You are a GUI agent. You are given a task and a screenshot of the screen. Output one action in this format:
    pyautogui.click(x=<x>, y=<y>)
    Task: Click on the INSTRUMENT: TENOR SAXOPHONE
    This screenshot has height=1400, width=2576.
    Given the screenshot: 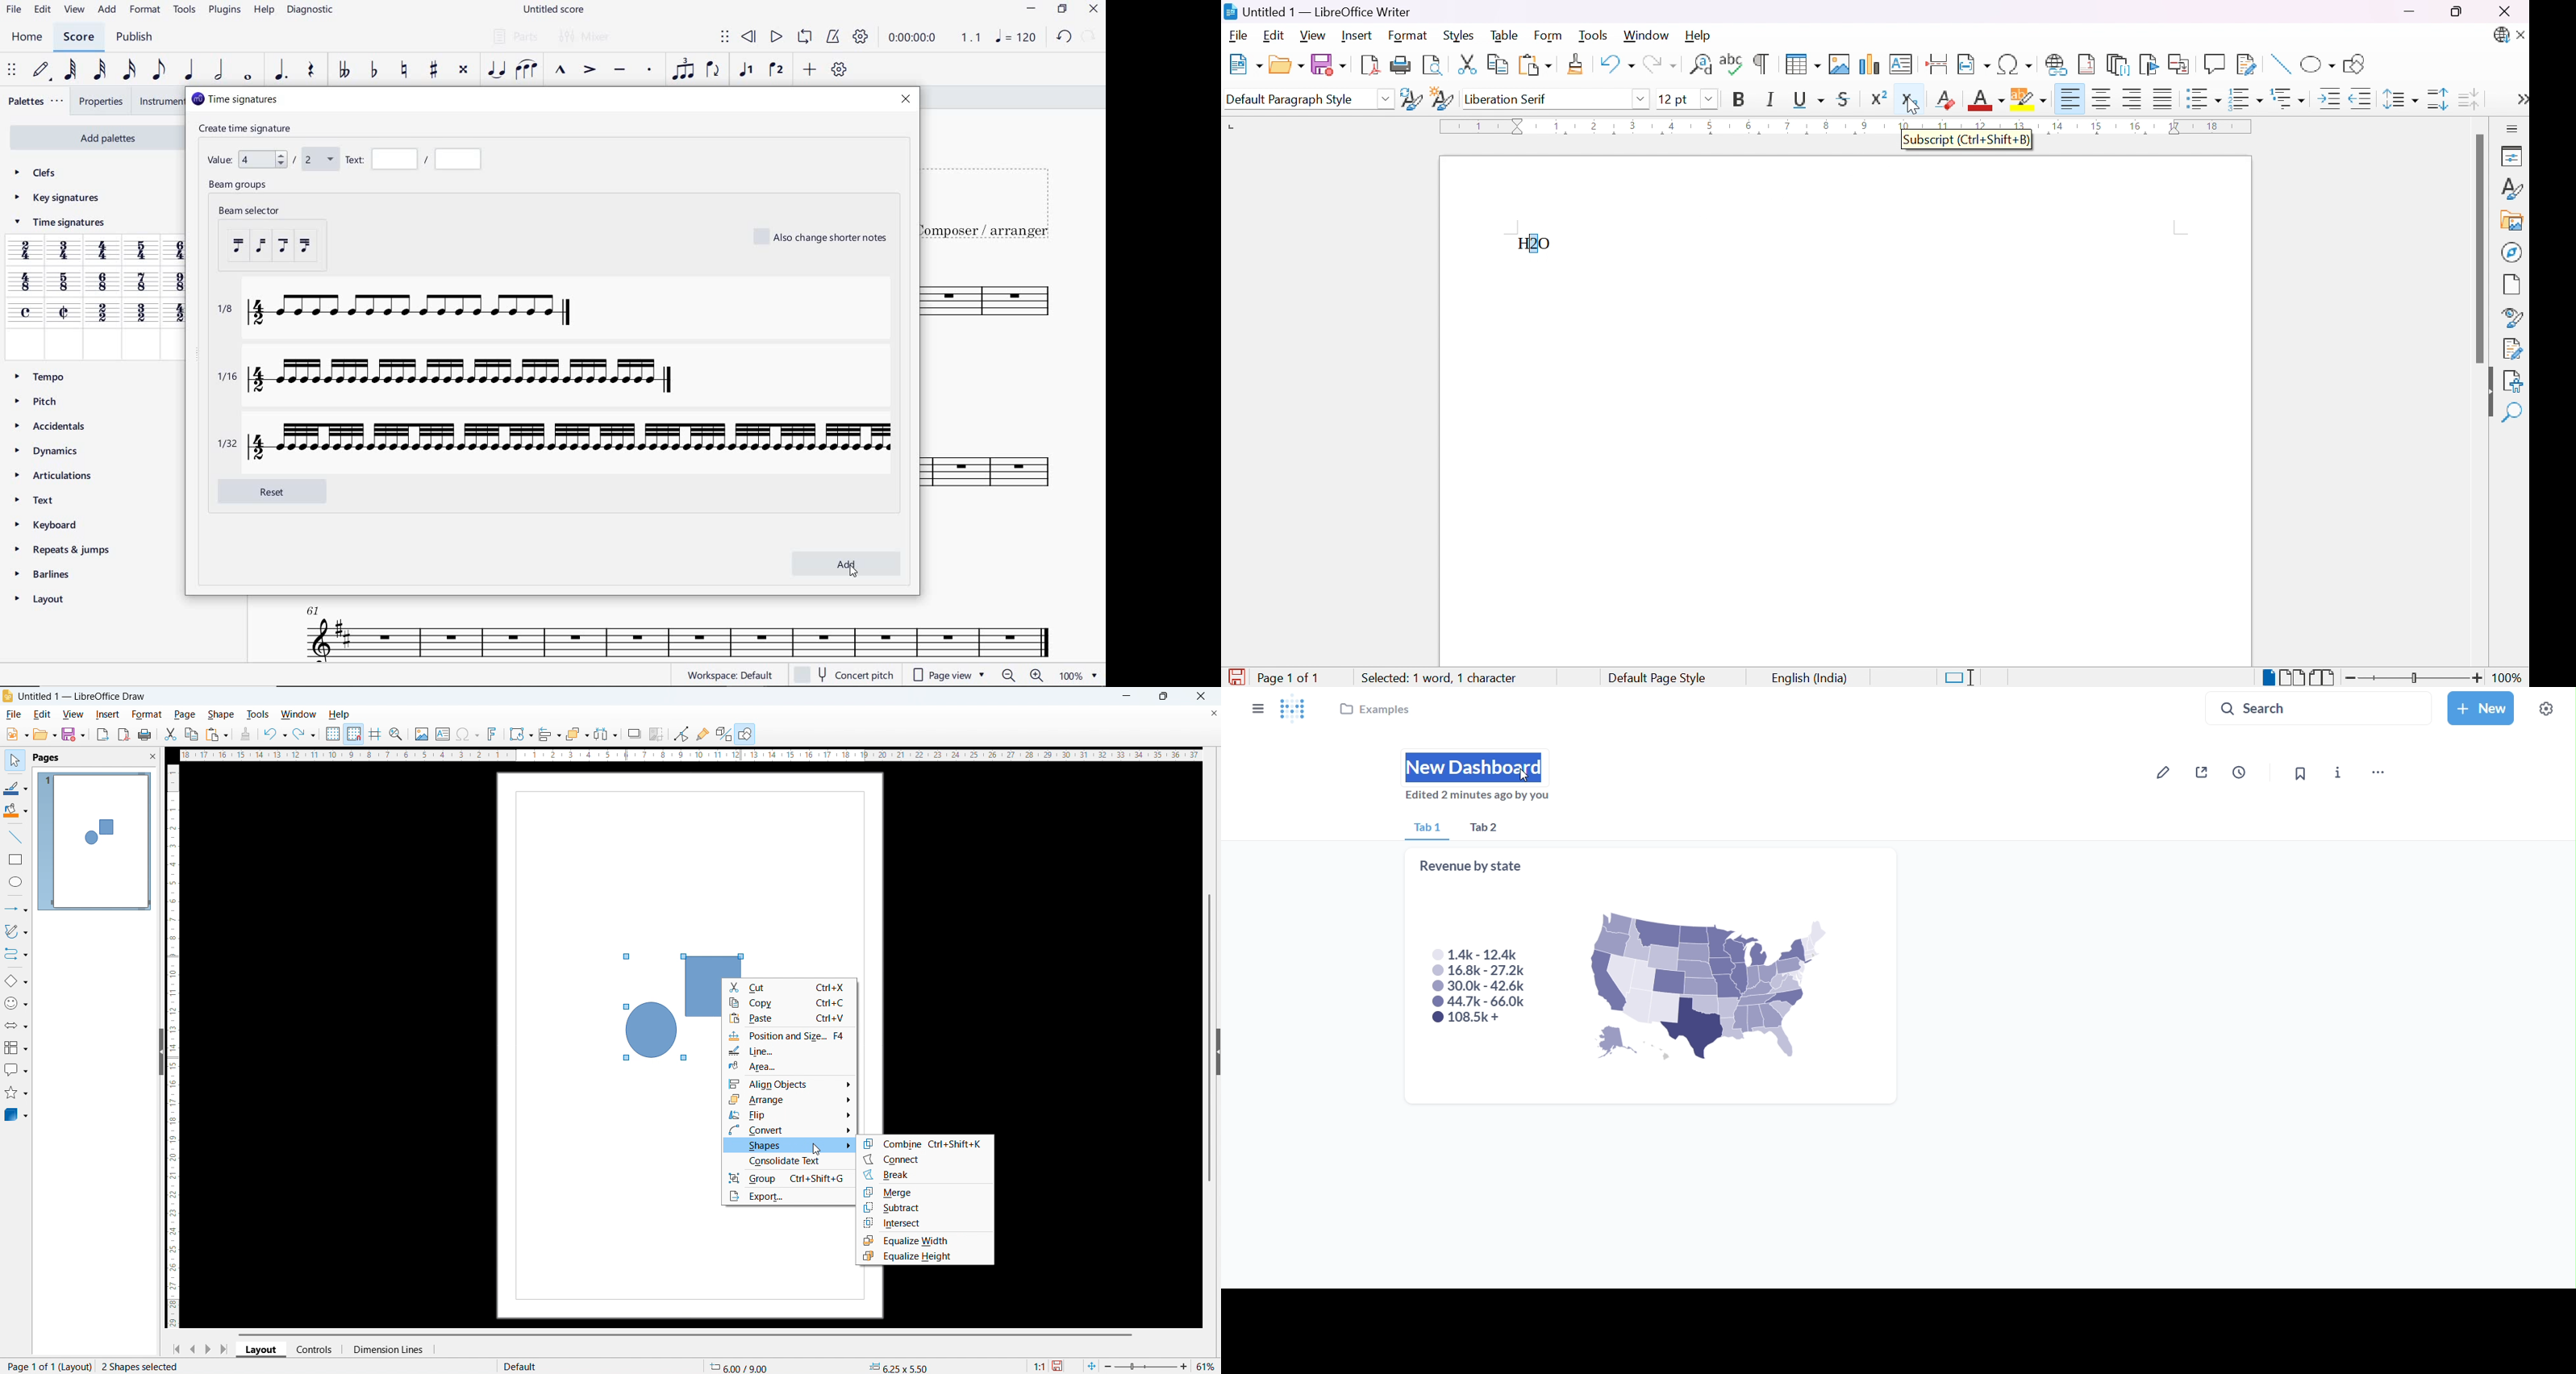 What is the action you would take?
    pyautogui.click(x=671, y=628)
    